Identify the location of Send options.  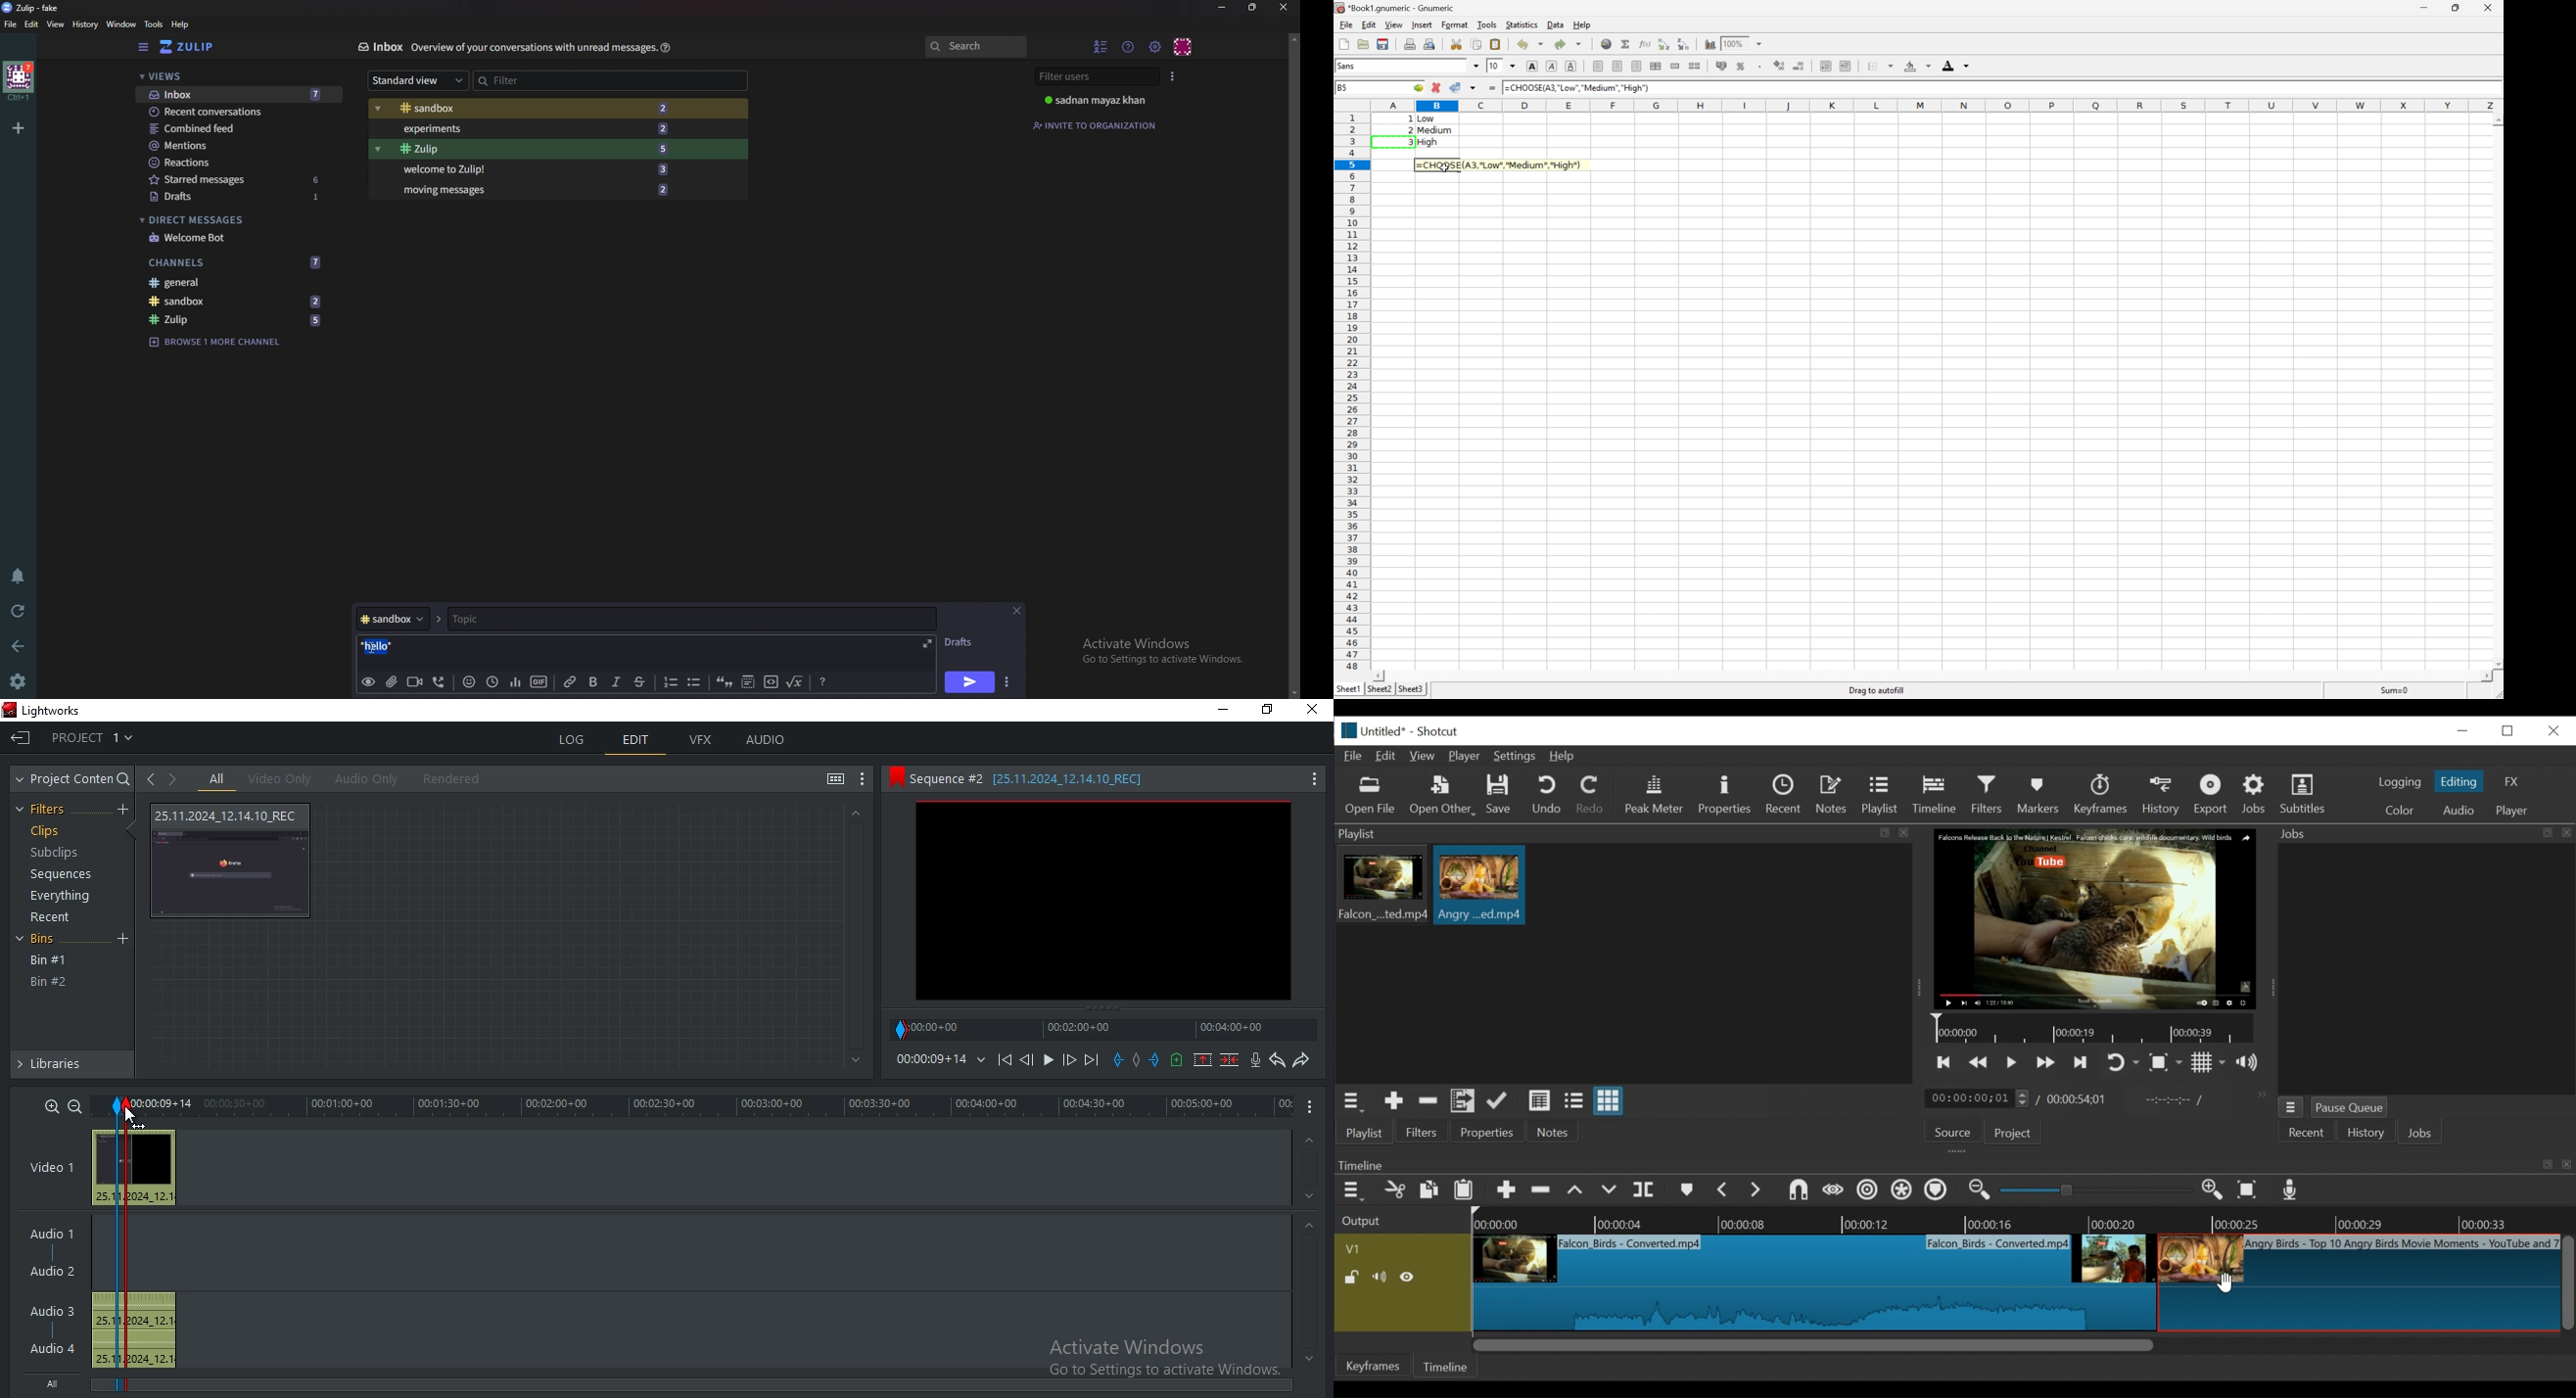
(1007, 681).